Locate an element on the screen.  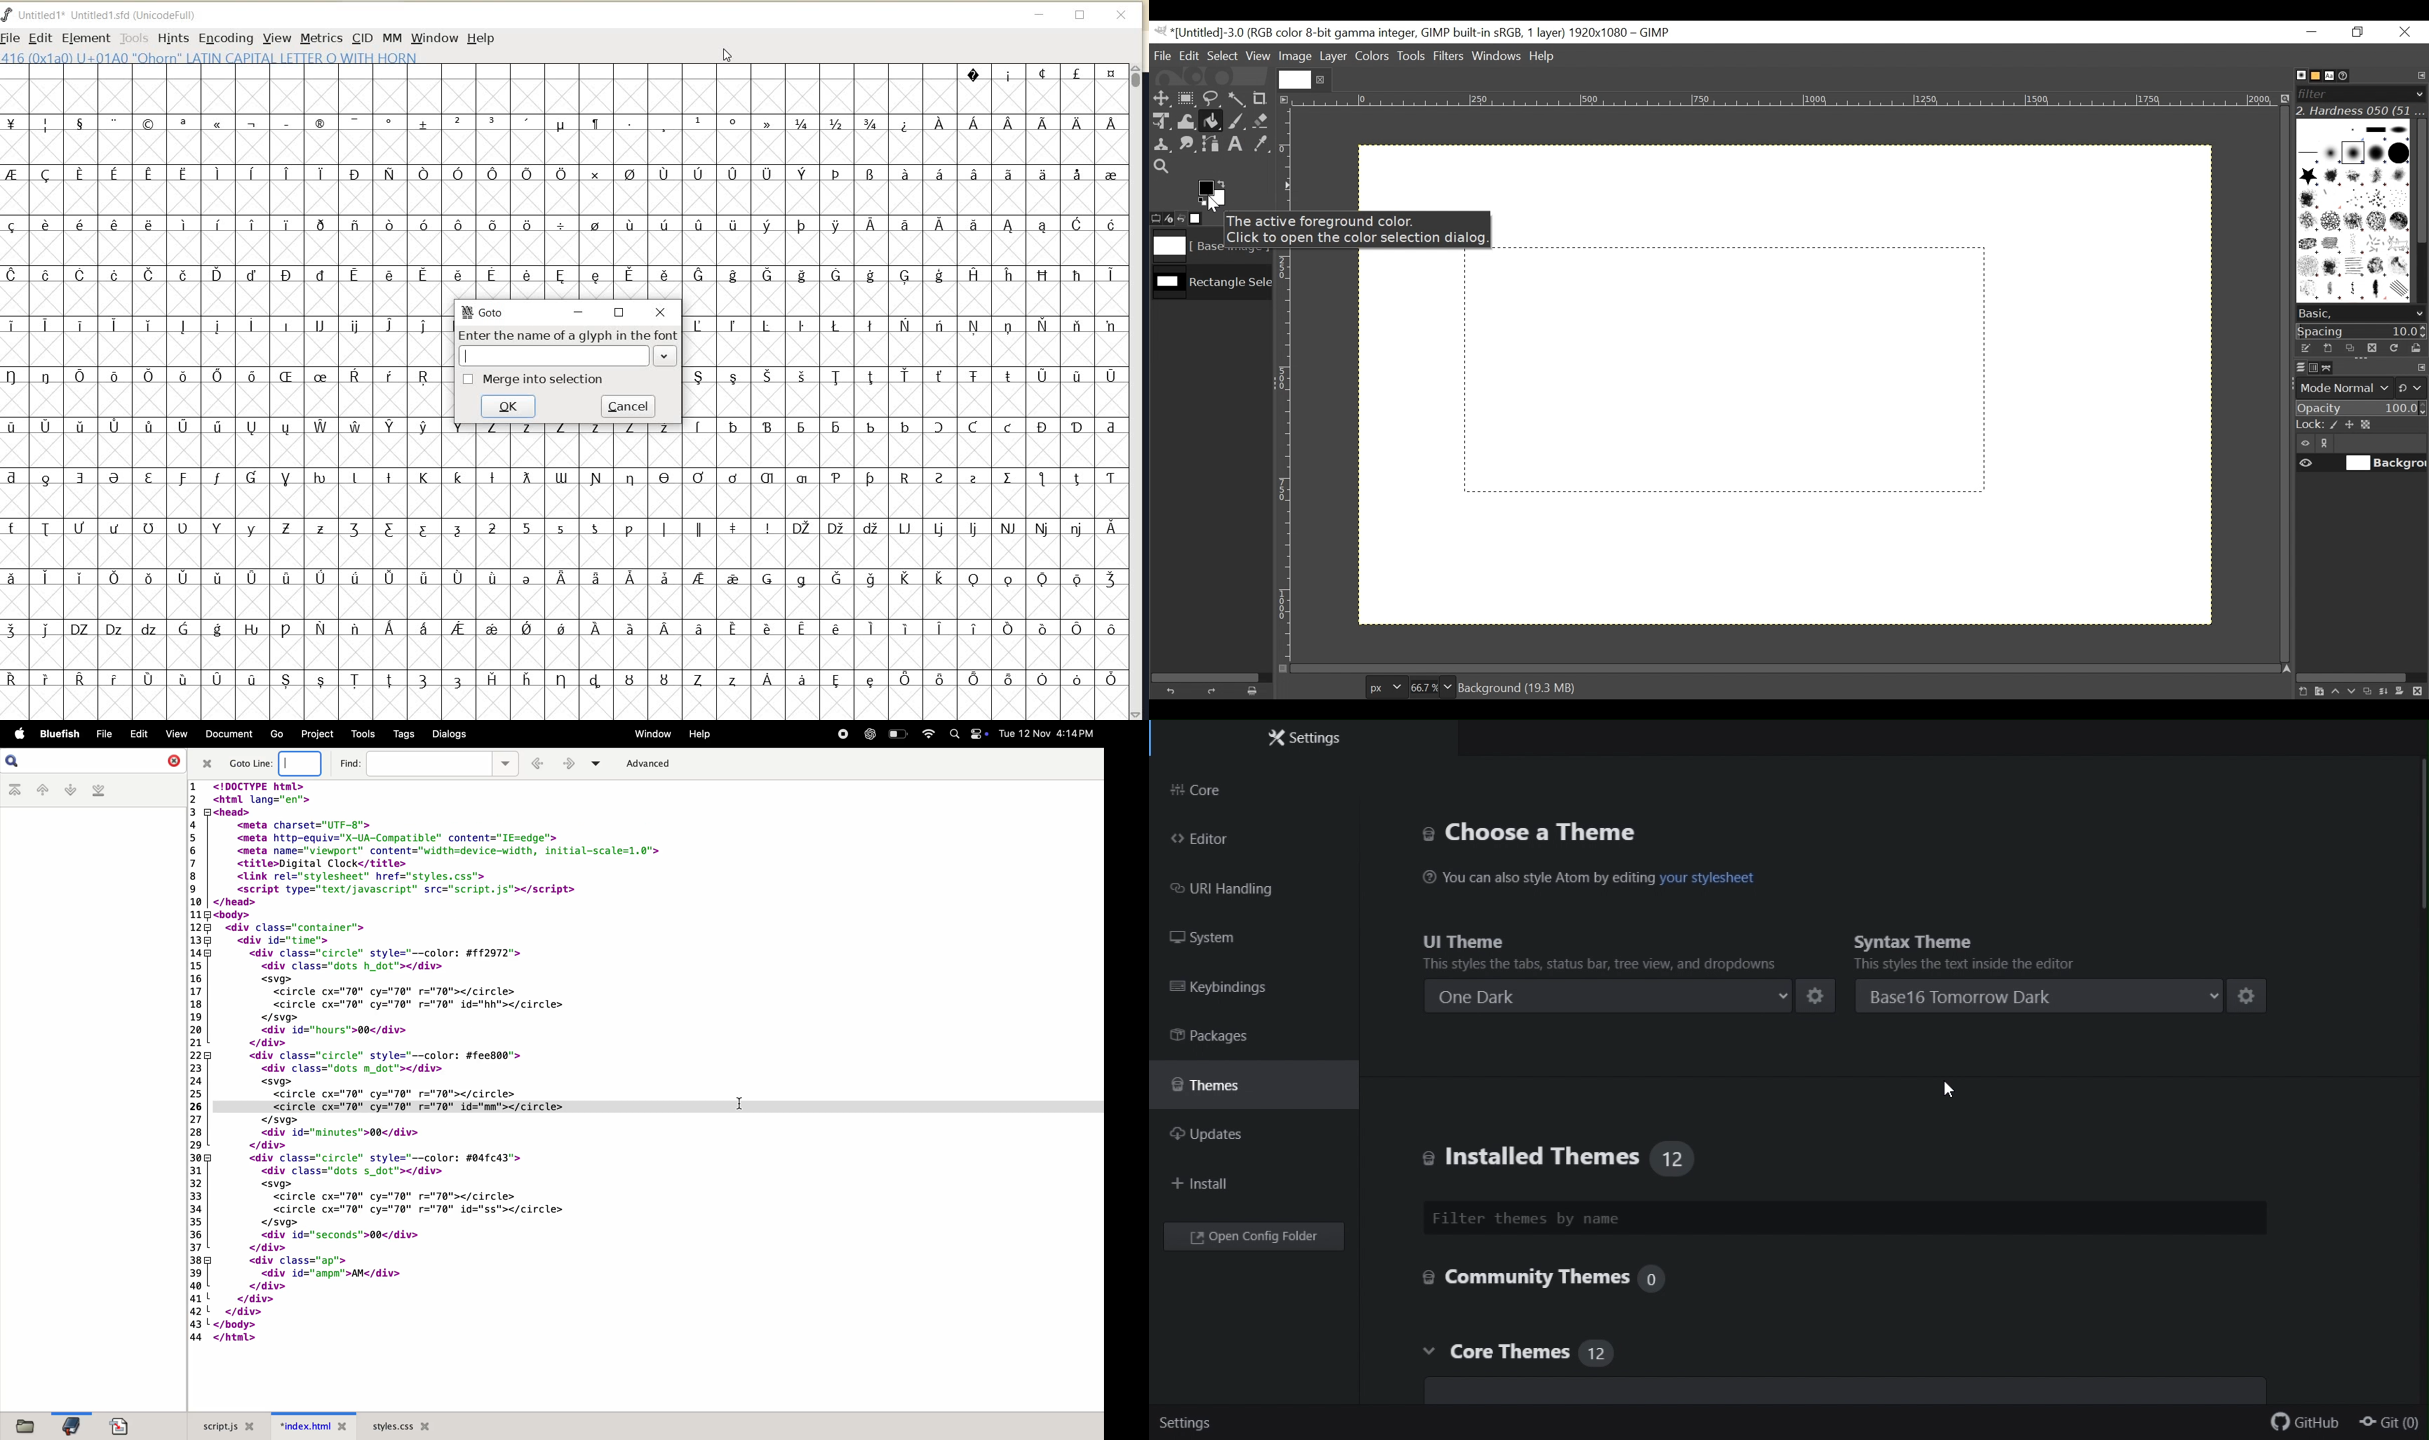
GLYPHY INFO is located at coordinates (211, 58).